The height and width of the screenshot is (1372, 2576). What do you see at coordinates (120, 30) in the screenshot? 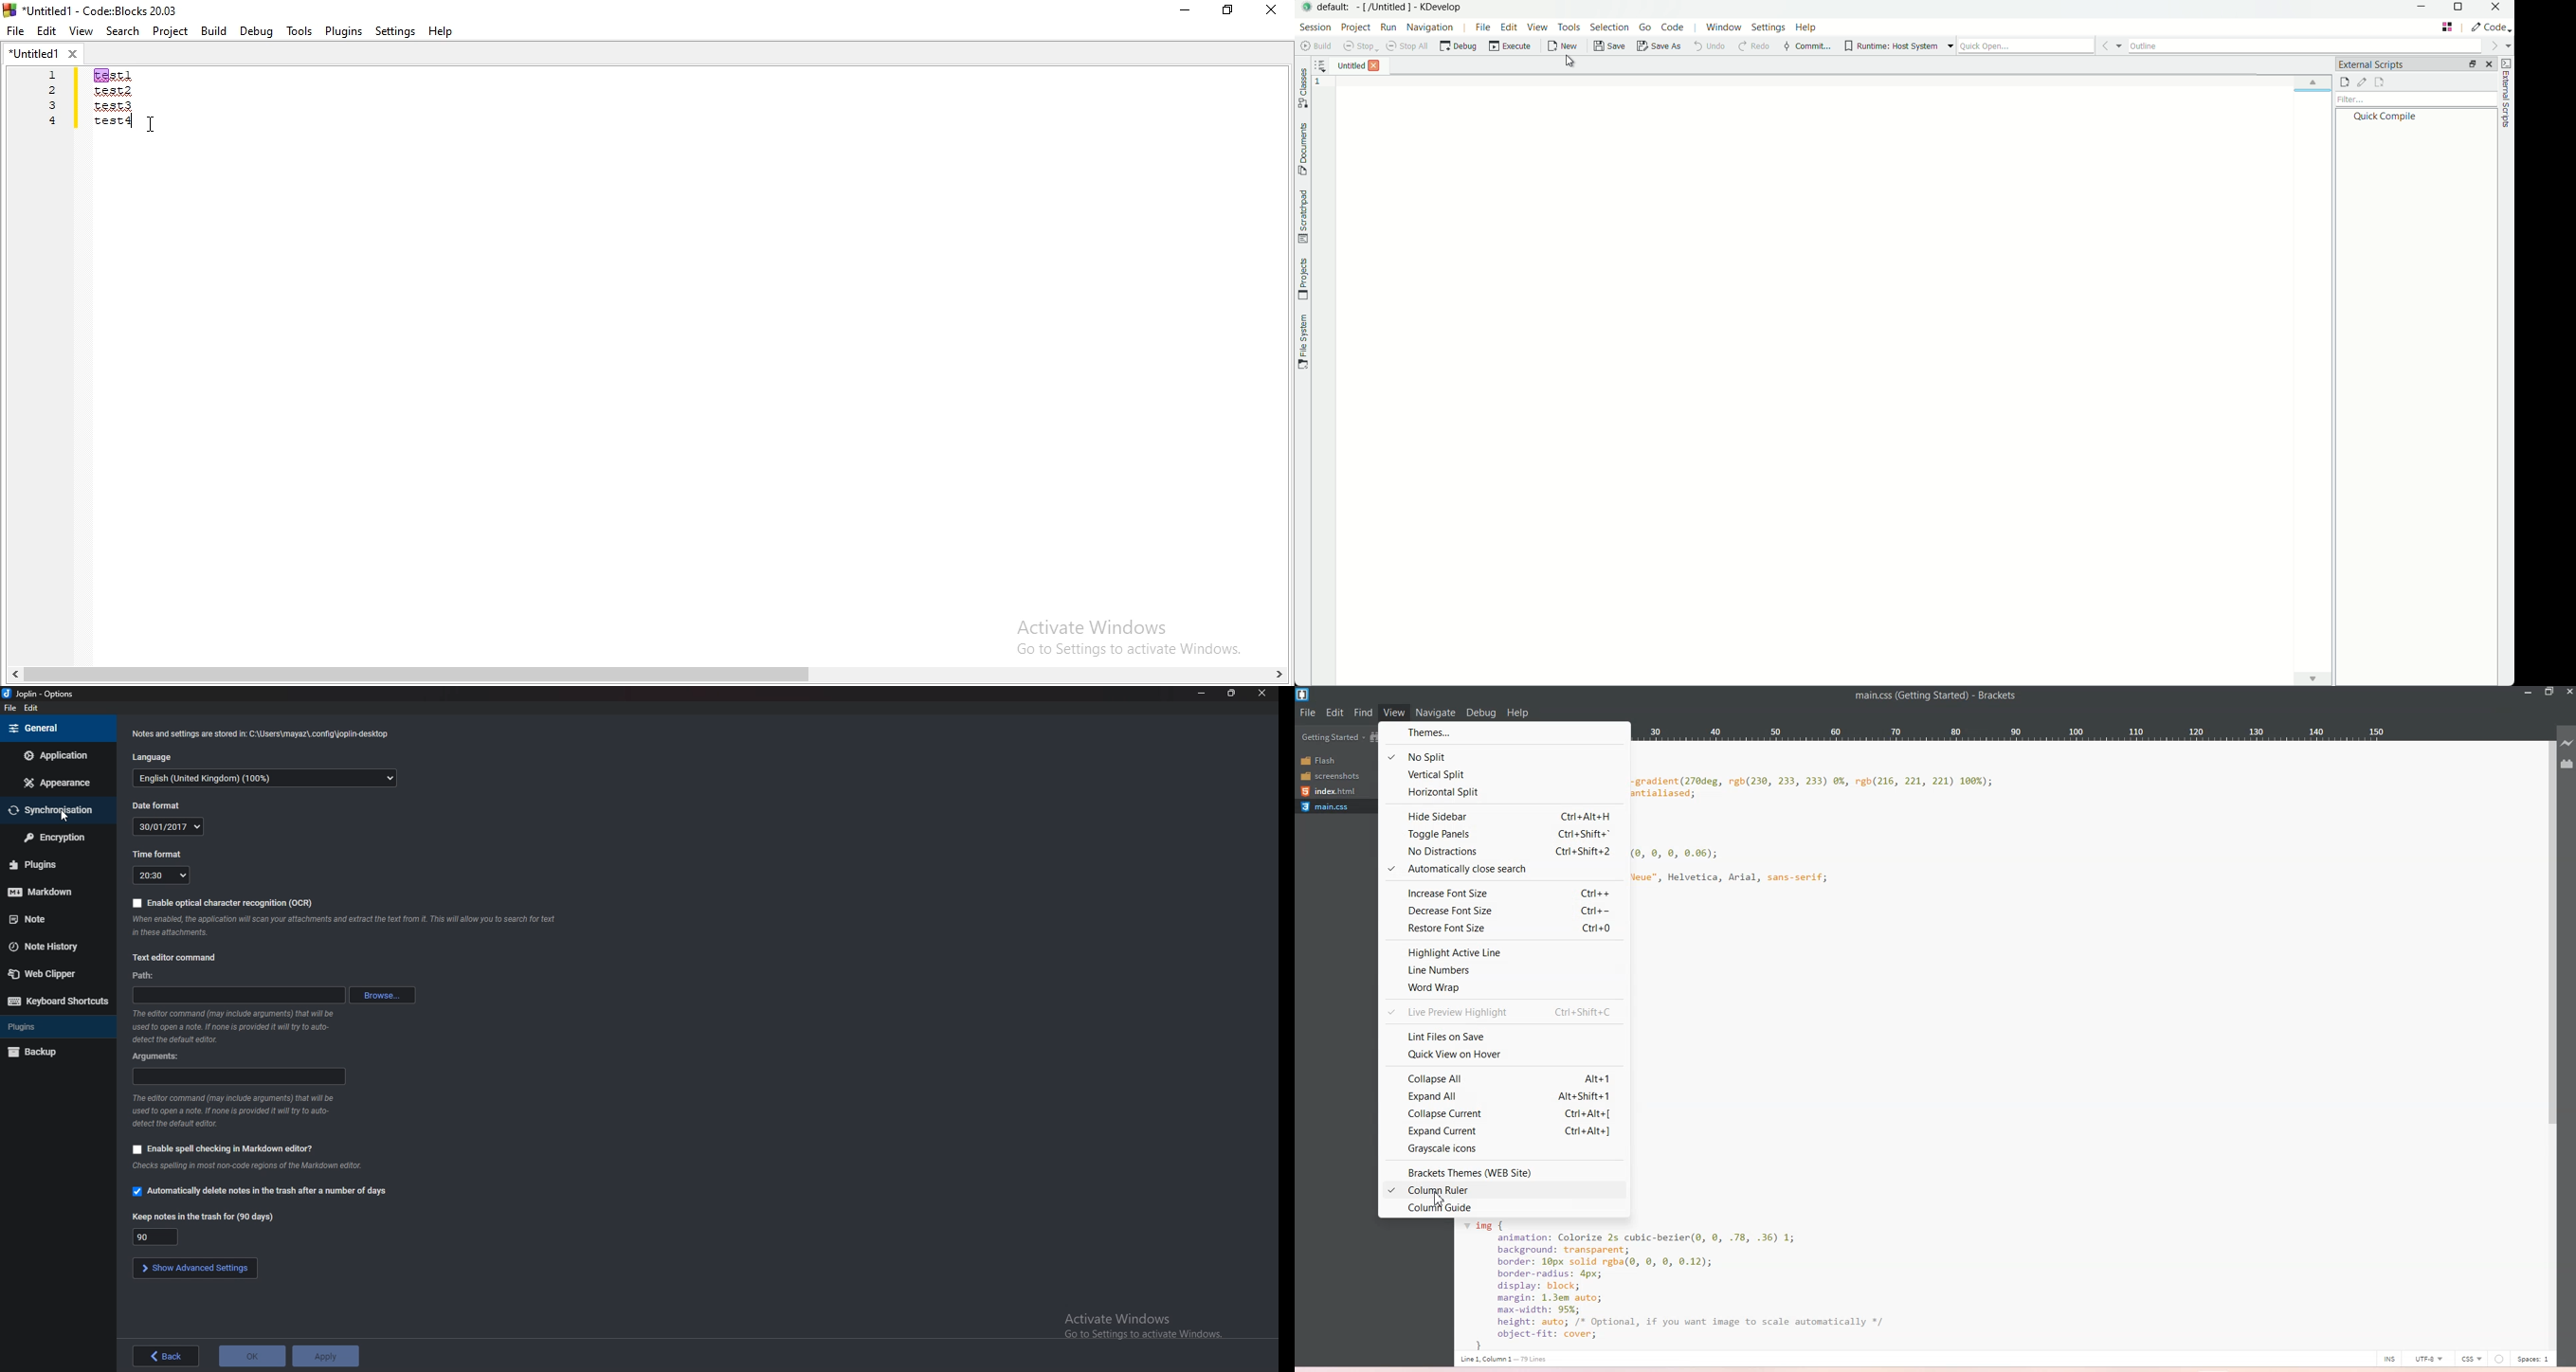
I see `Search ` at bounding box center [120, 30].